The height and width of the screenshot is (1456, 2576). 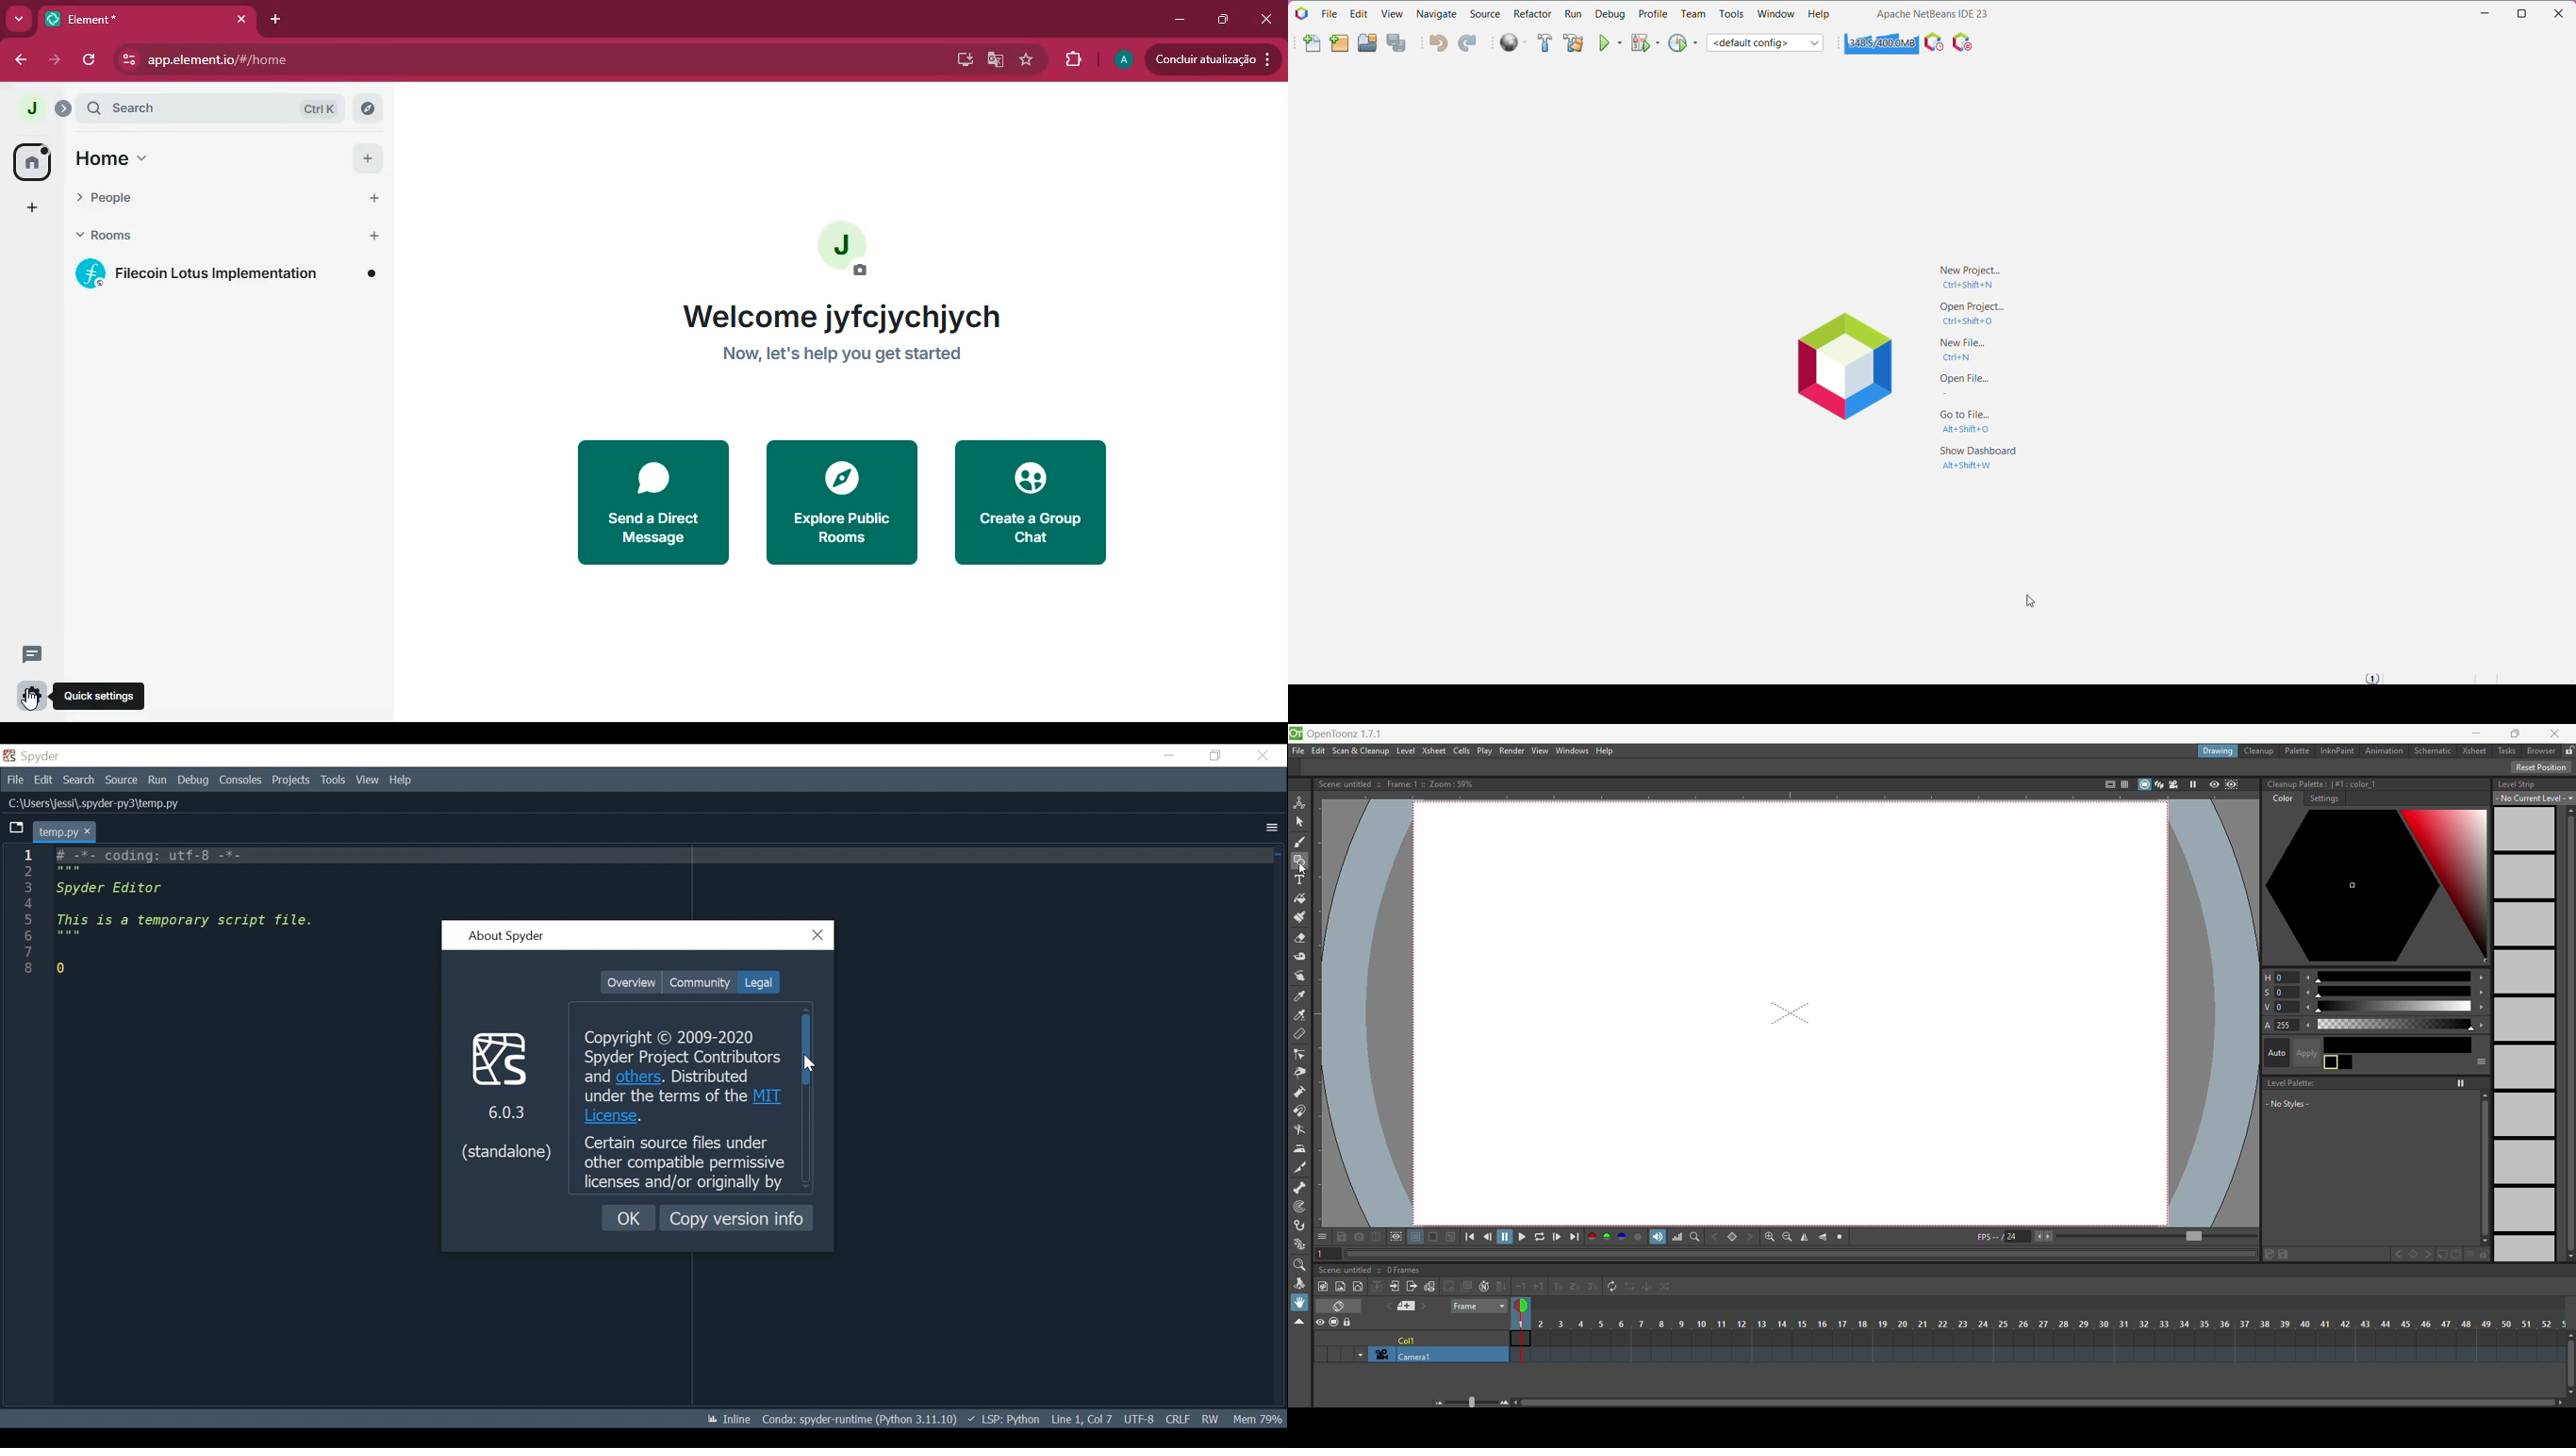 What do you see at coordinates (1653, 13) in the screenshot?
I see `Profile` at bounding box center [1653, 13].